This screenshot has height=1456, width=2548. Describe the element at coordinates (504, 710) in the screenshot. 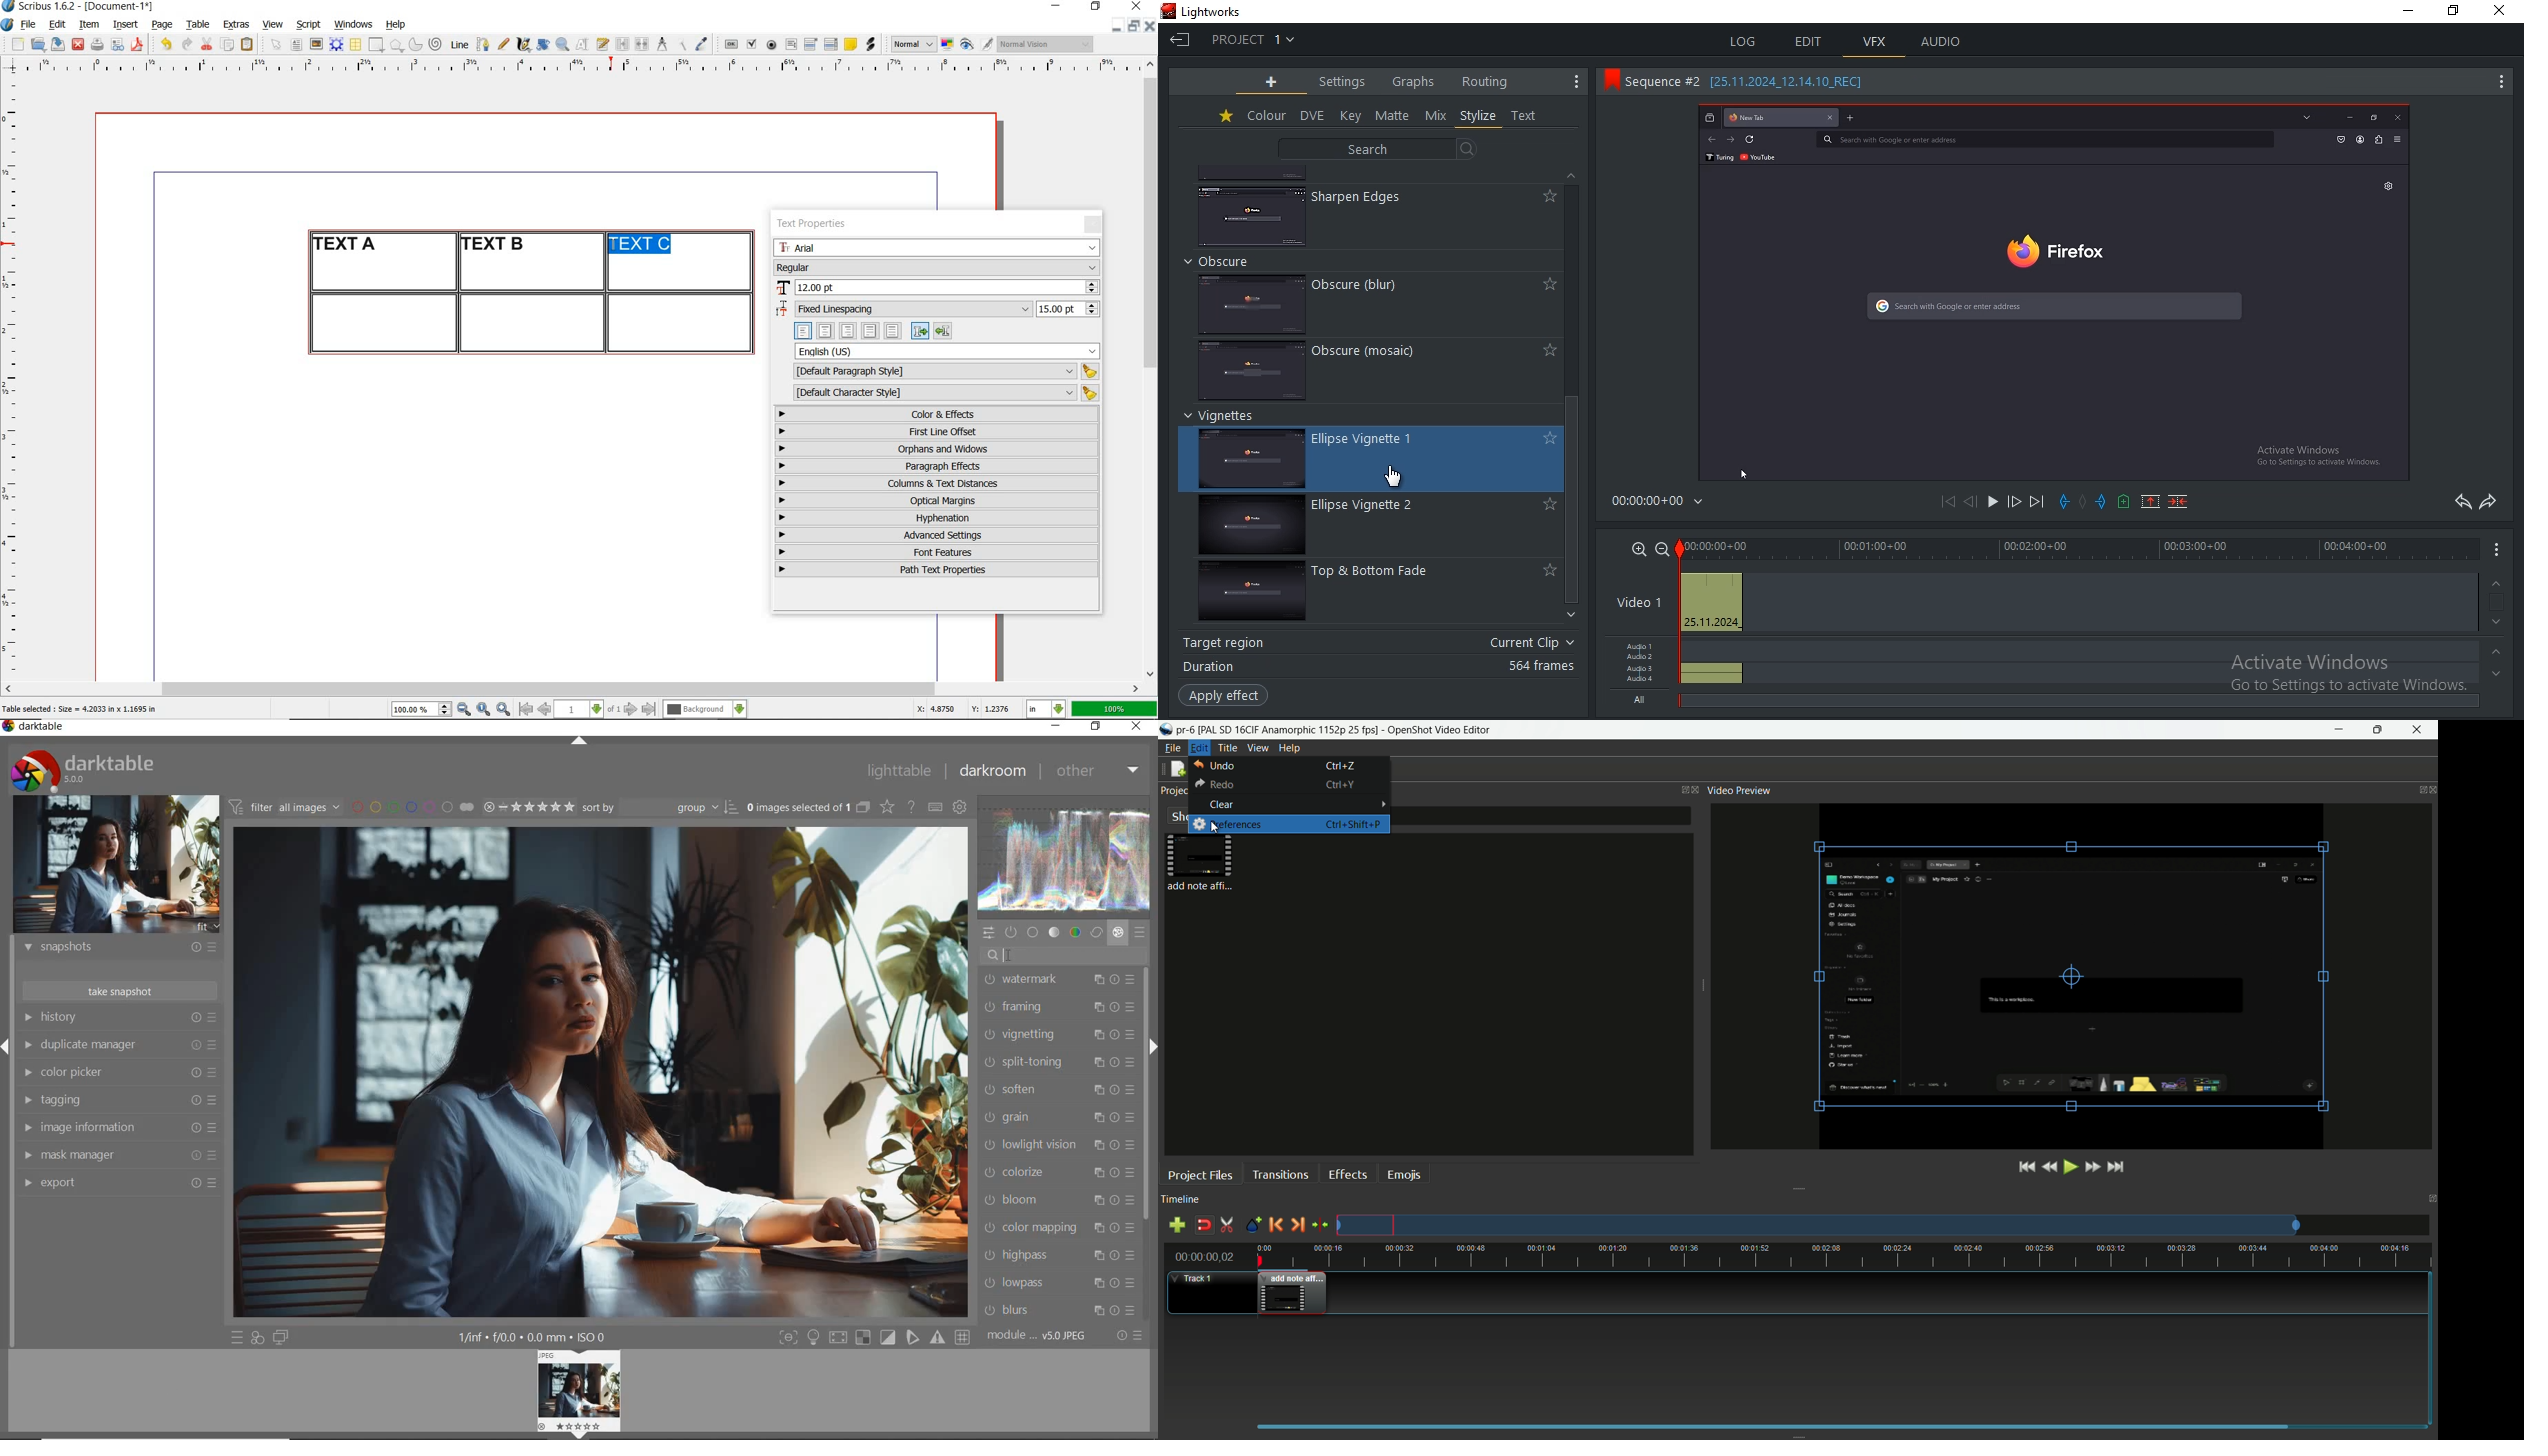

I see `zoom in` at that location.